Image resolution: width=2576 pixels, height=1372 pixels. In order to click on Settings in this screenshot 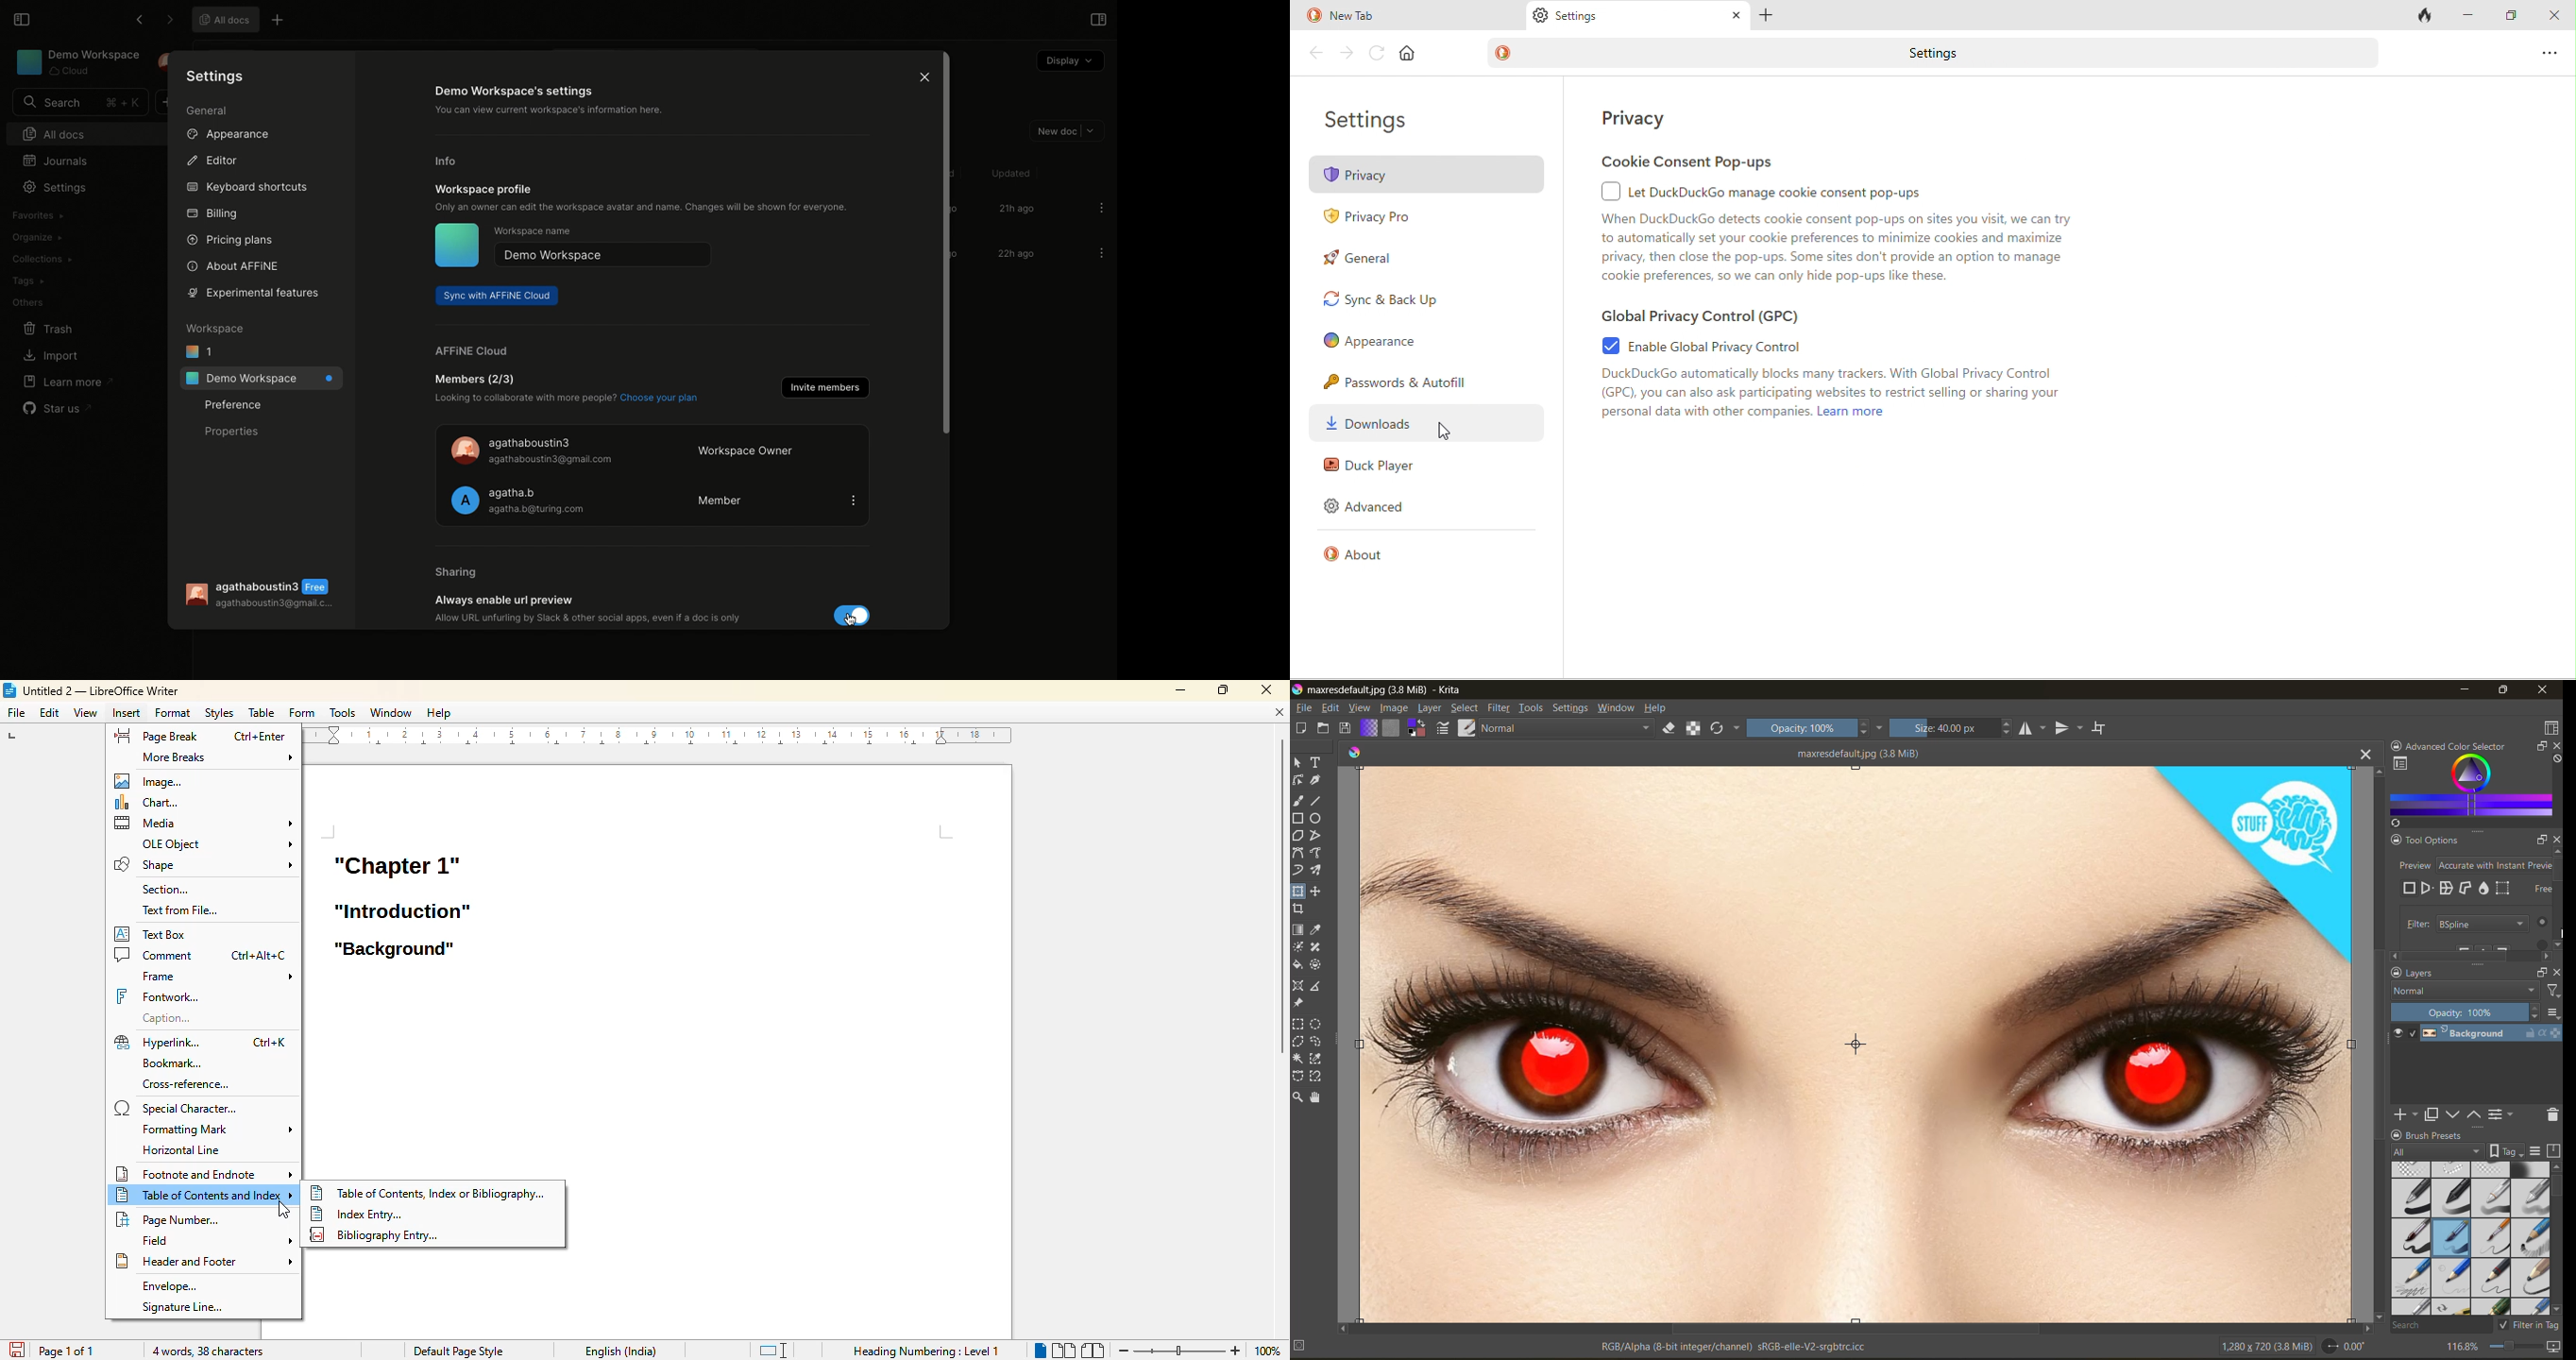, I will do `click(217, 75)`.